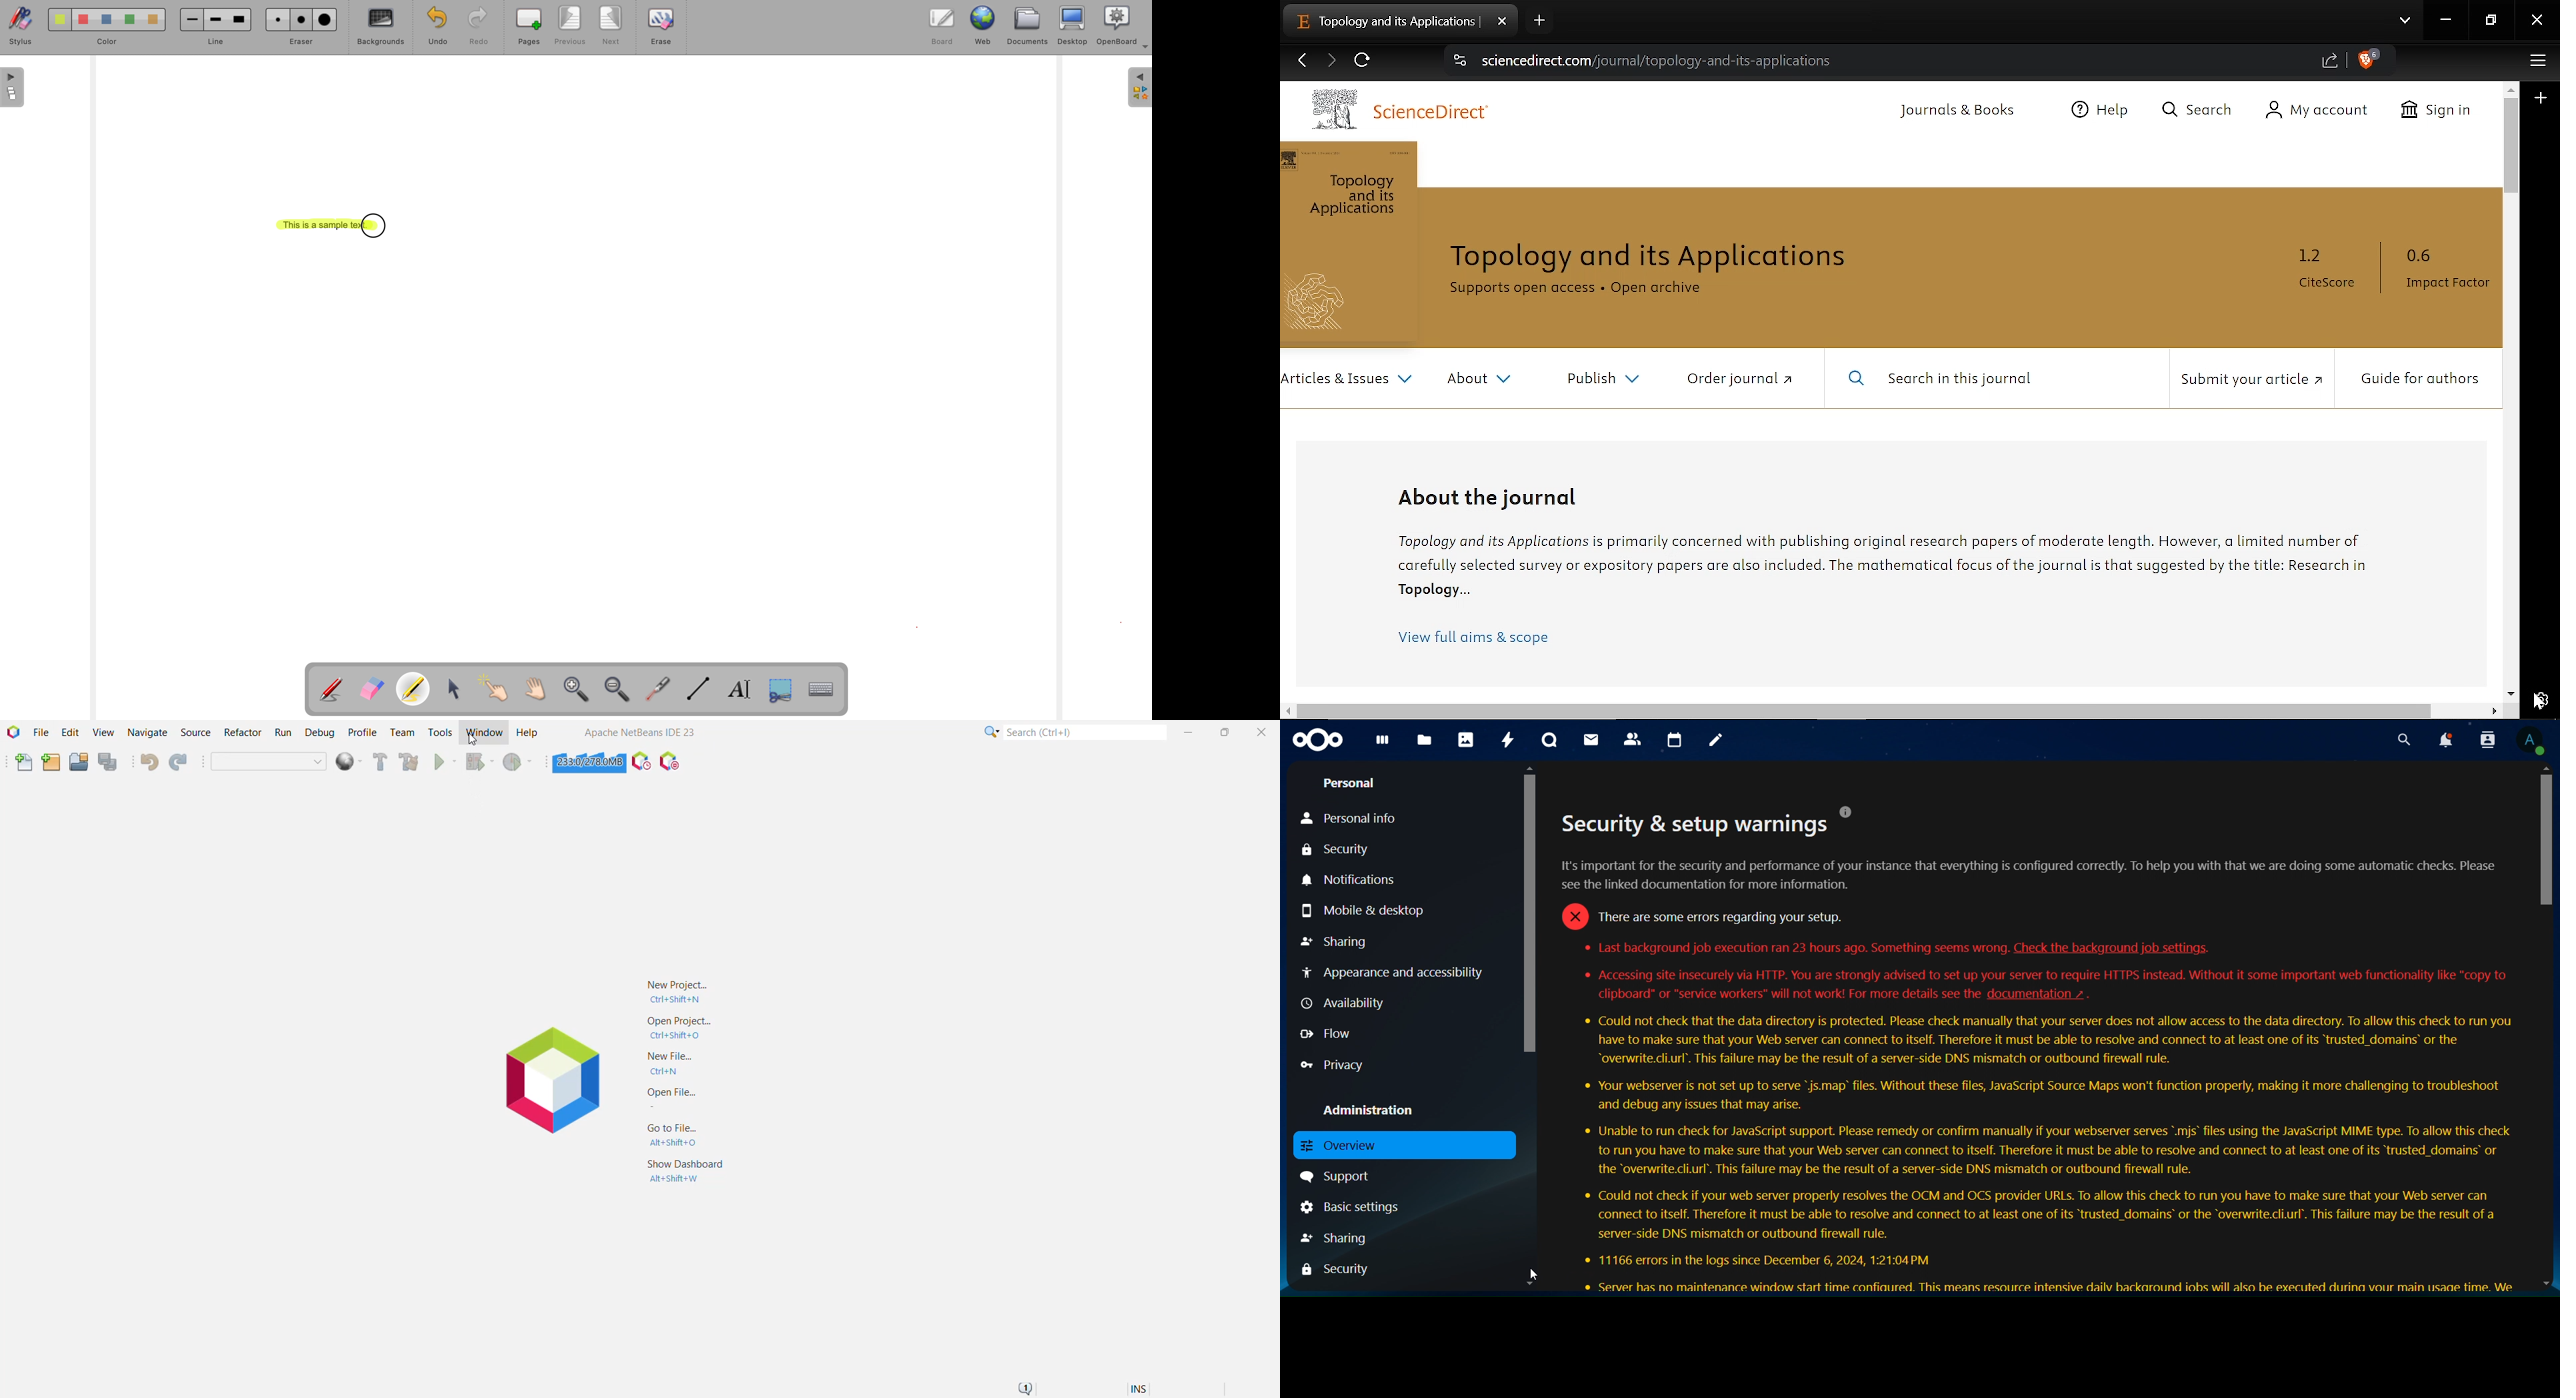 This screenshot has width=2576, height=1400. Describe the element at coordinates (1391, 975) in the screenshot. I see `appearance and accessibility` at that location.